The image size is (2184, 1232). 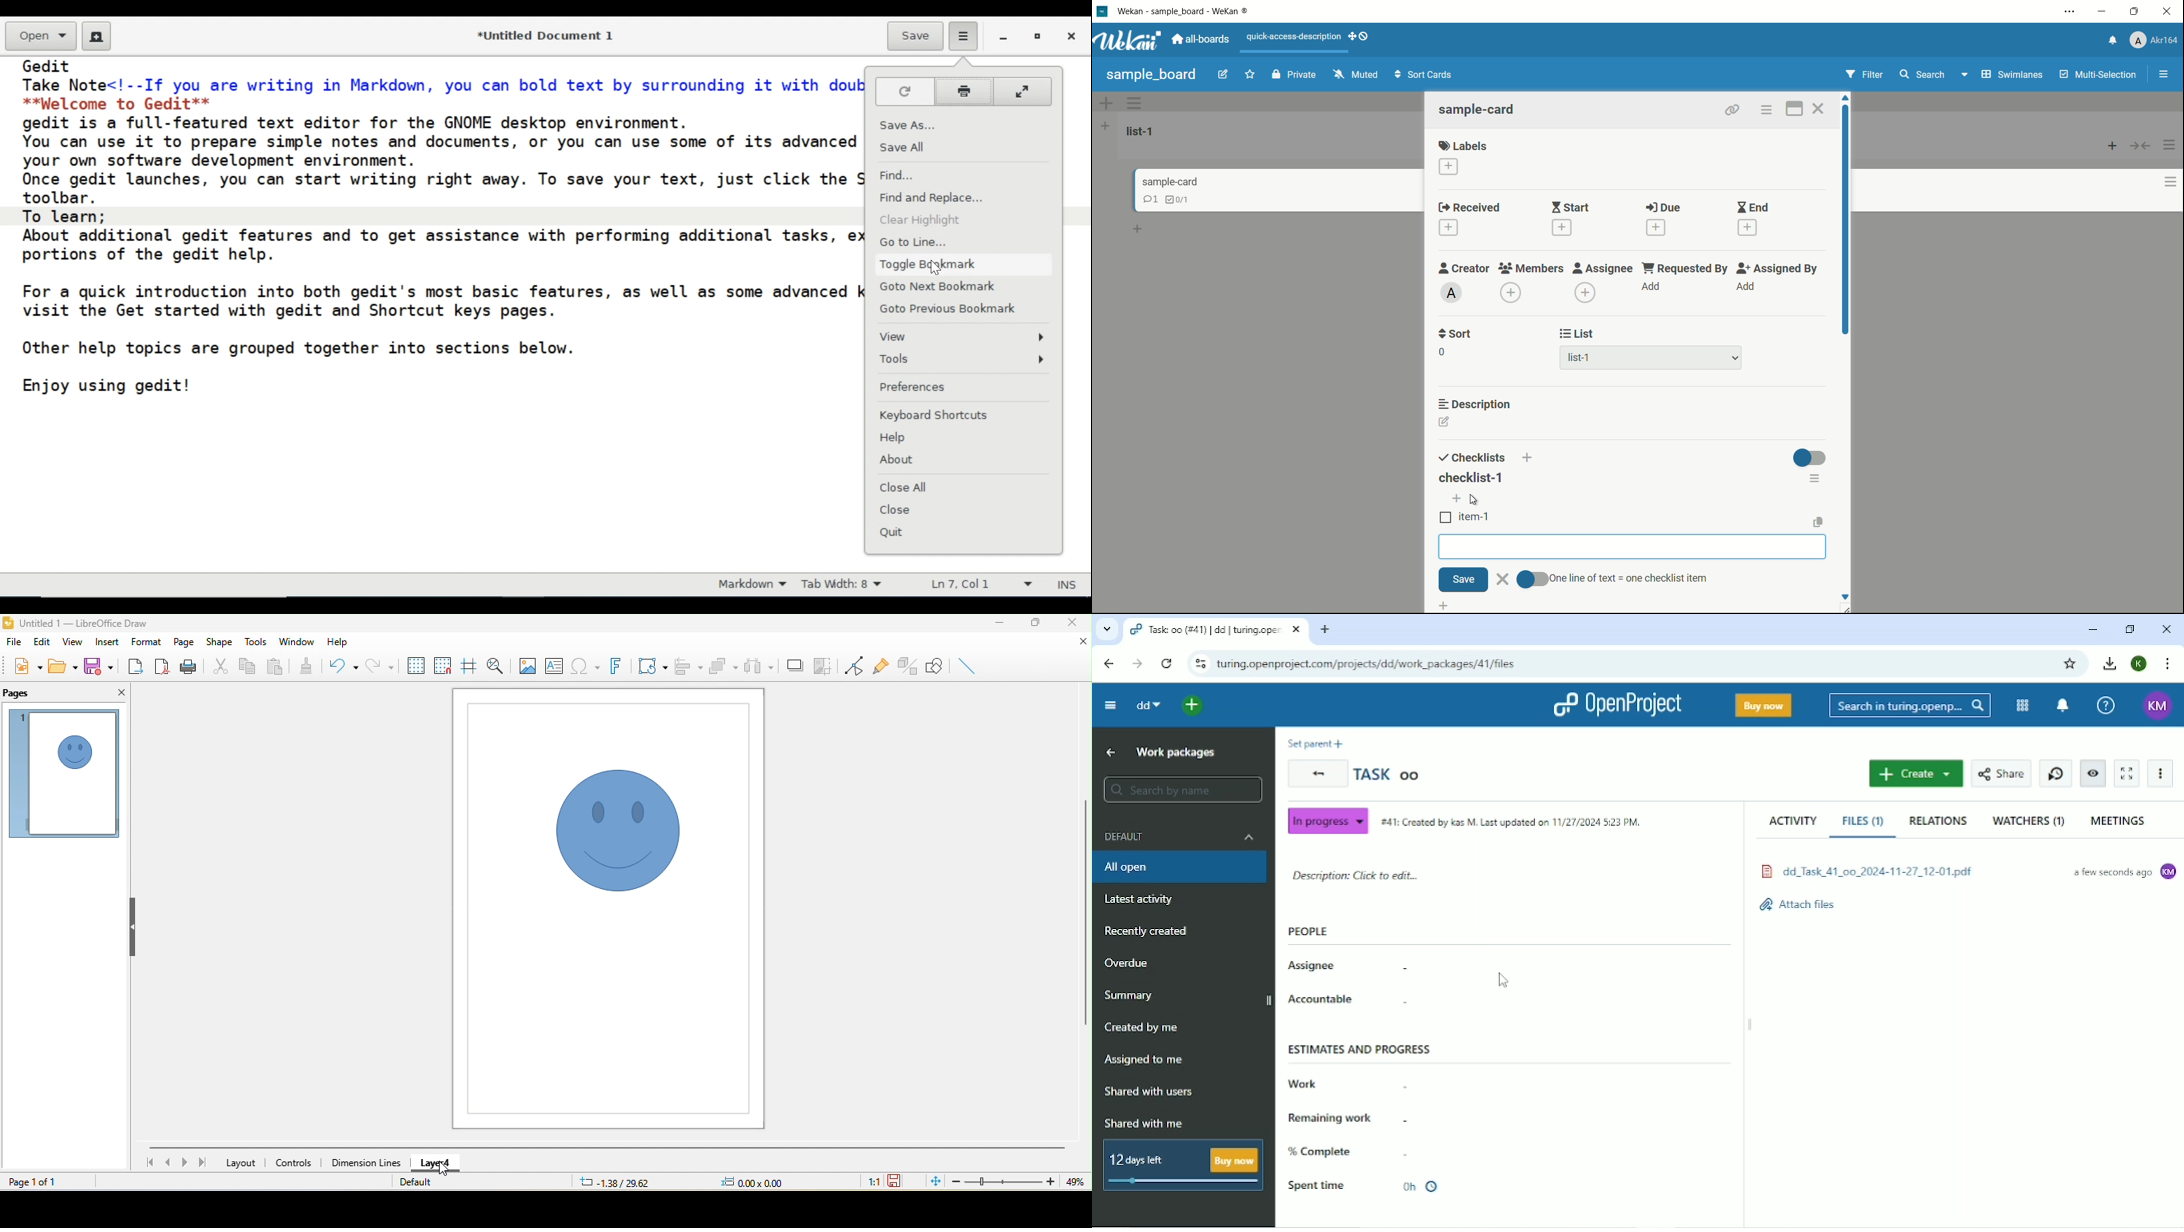 What do you see at coordinates (2065, 705) in the screenshot?
I see `To notification center` at bounding box center [2065, 705].